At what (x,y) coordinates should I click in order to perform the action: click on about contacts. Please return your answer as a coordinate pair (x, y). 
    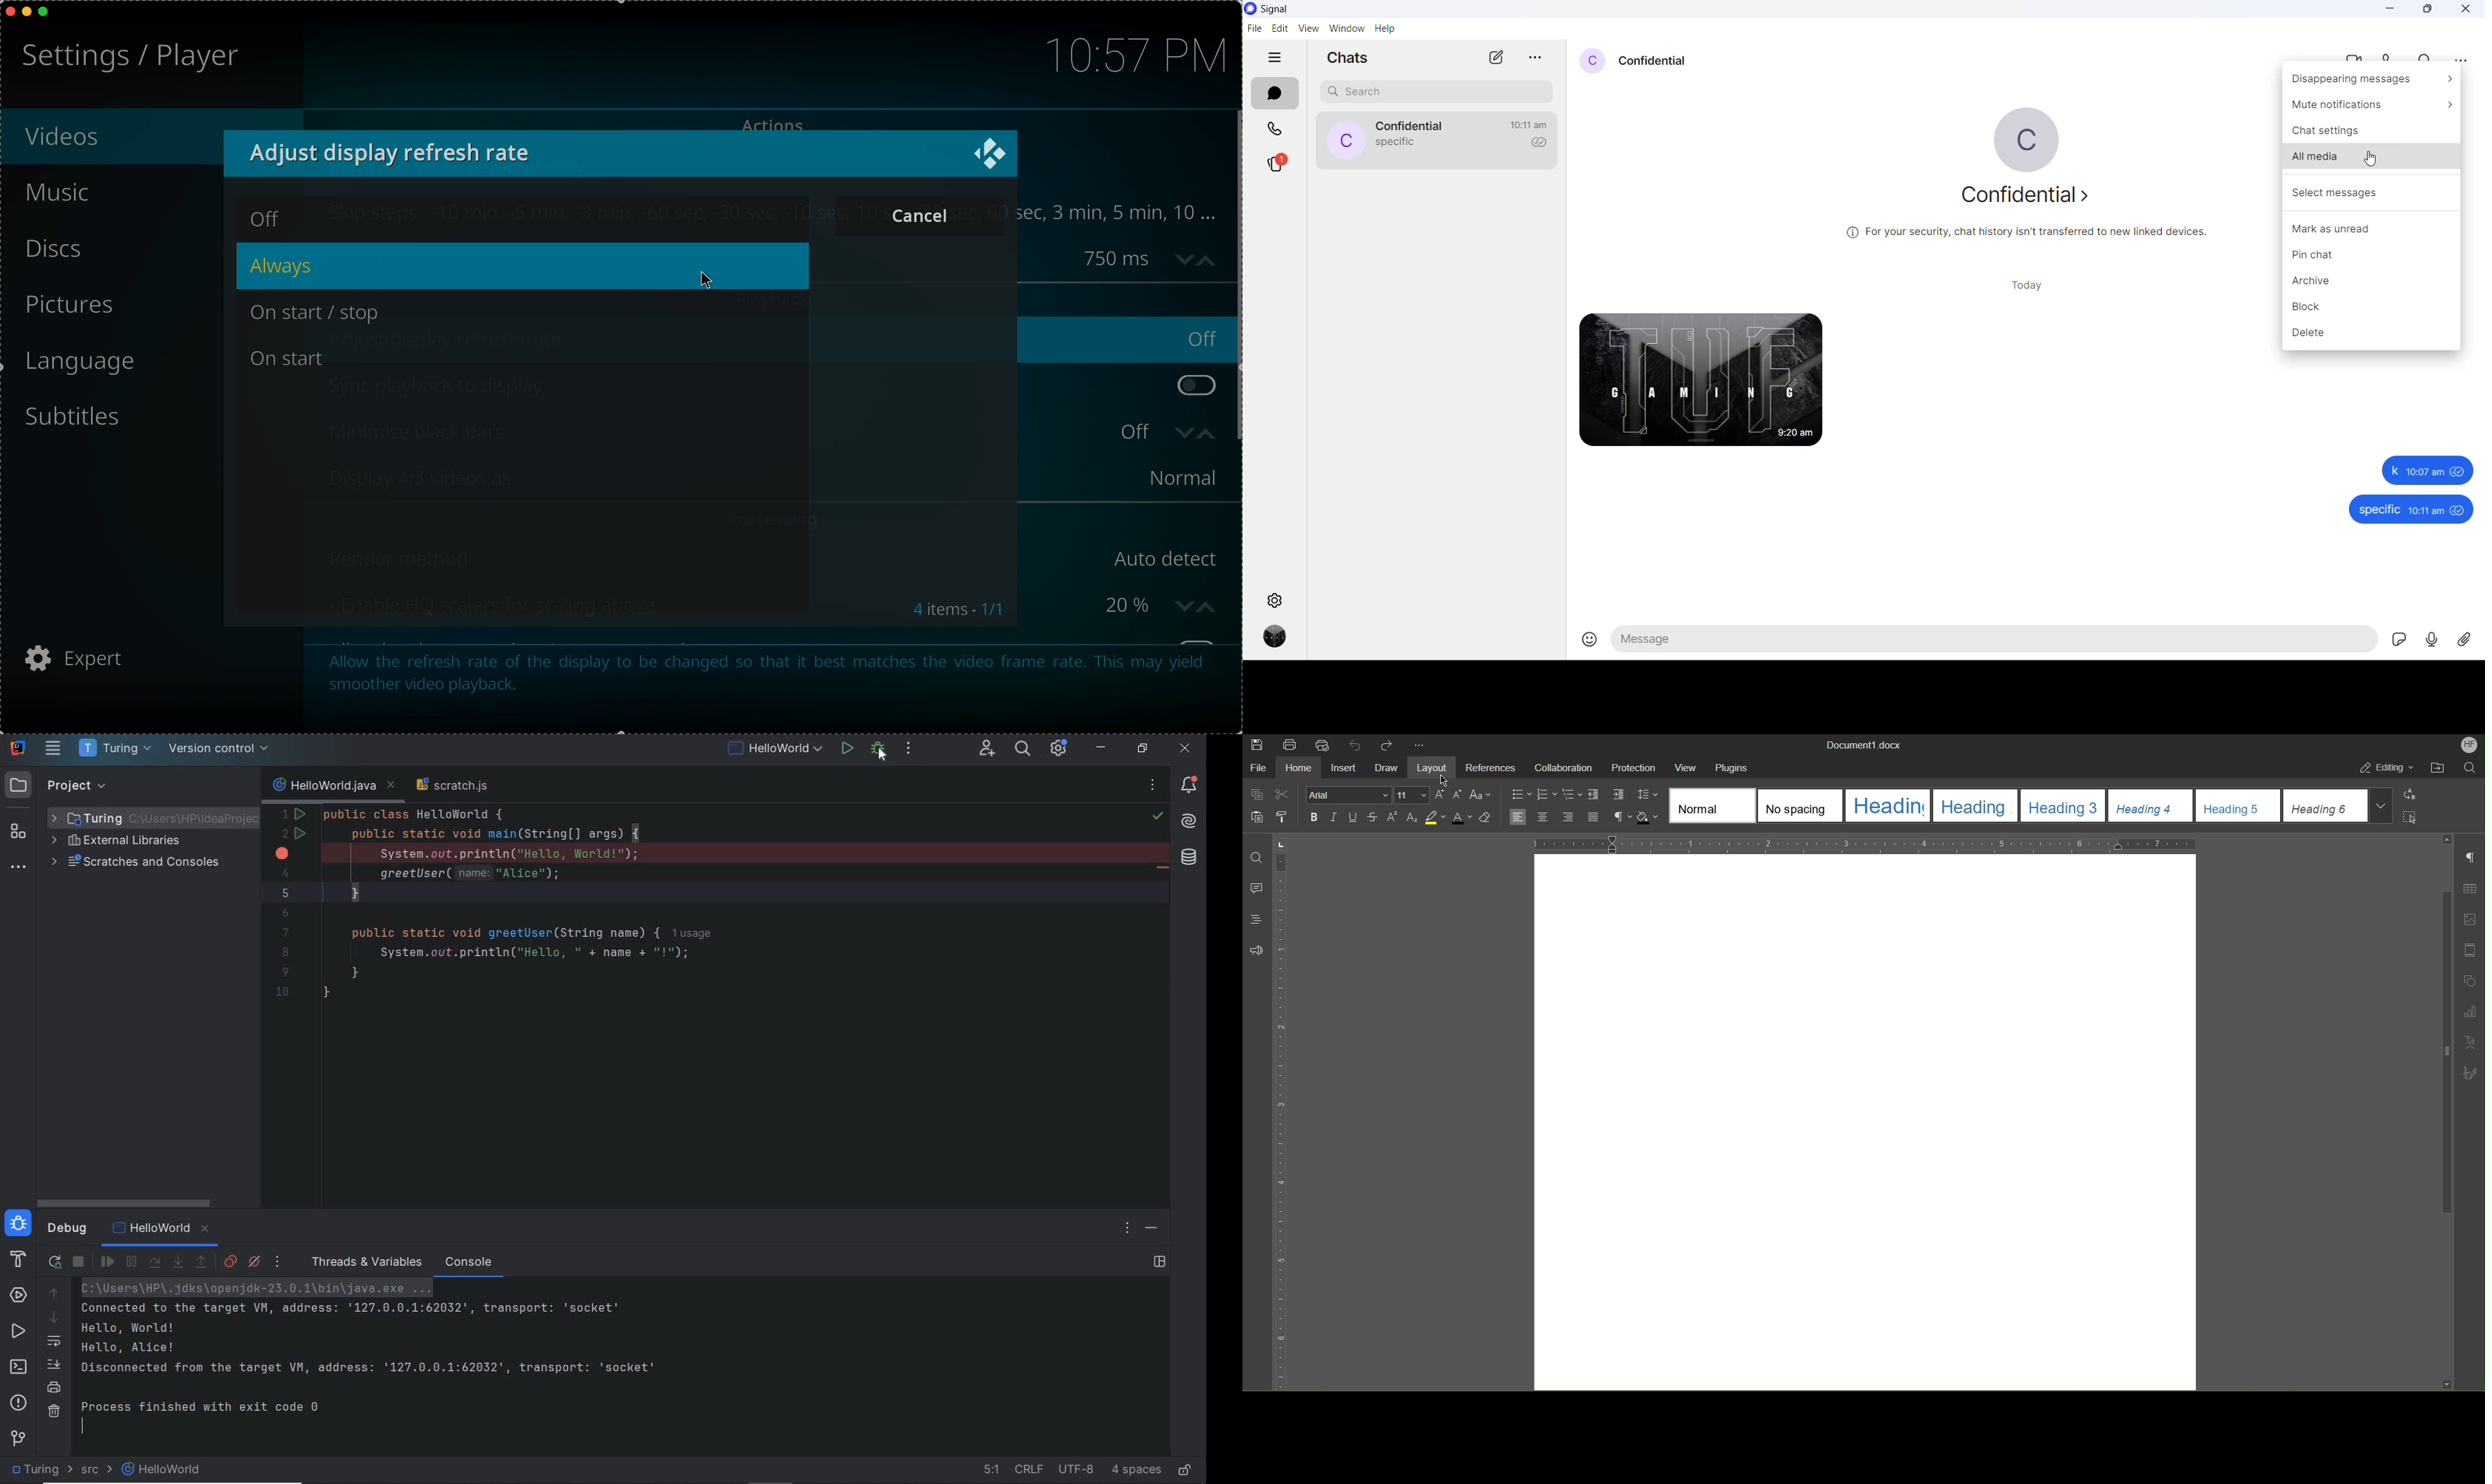
    Looking at the image, I should click on (2029, 195).